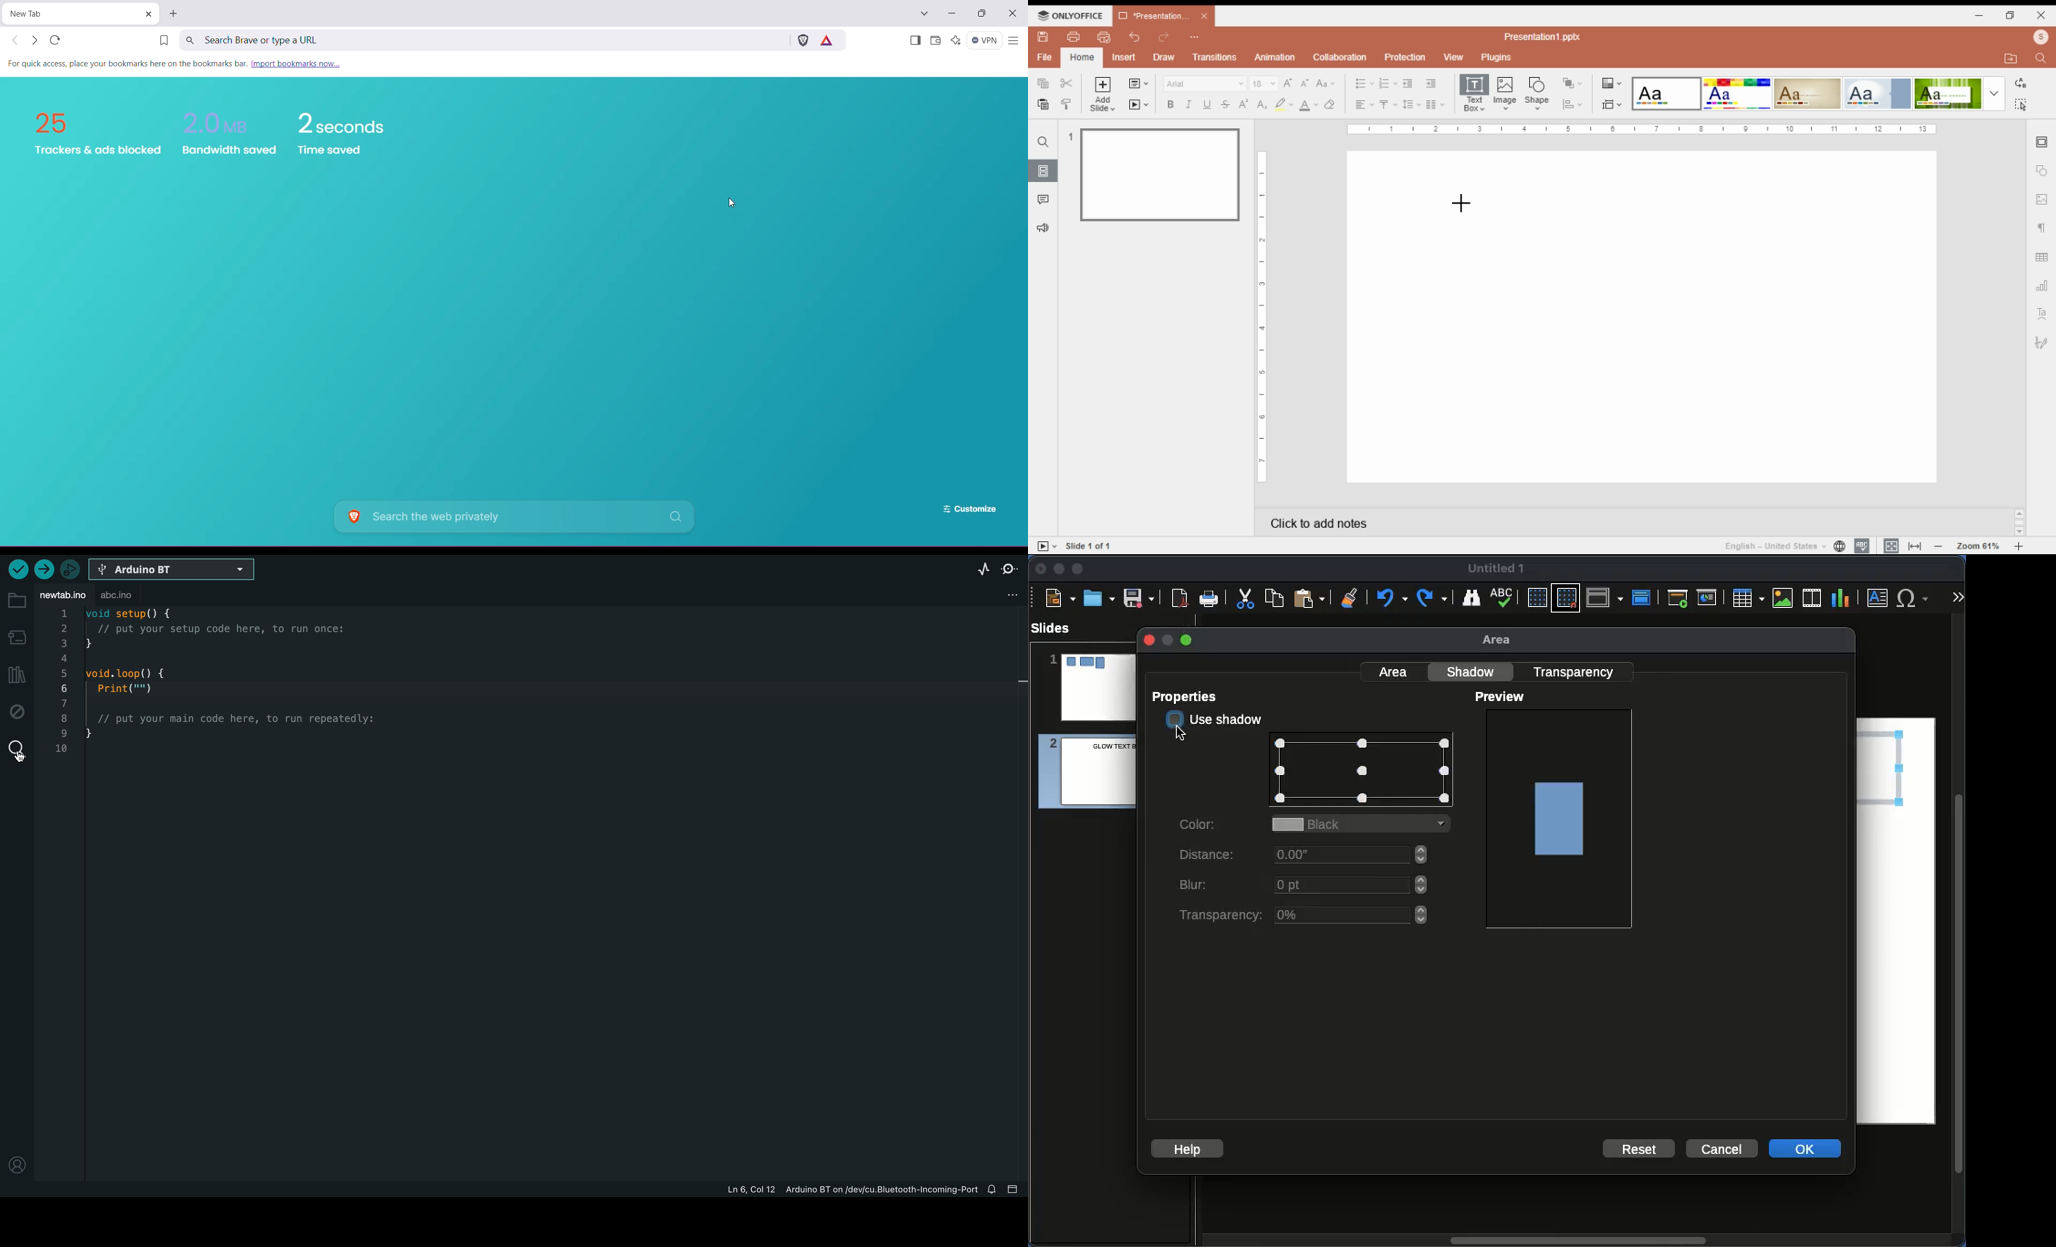 The height and width of the screenshot is (1260, 2072). Describe the element at coordinates (1395, 671) in the screenshot. I see `Area` at that location.